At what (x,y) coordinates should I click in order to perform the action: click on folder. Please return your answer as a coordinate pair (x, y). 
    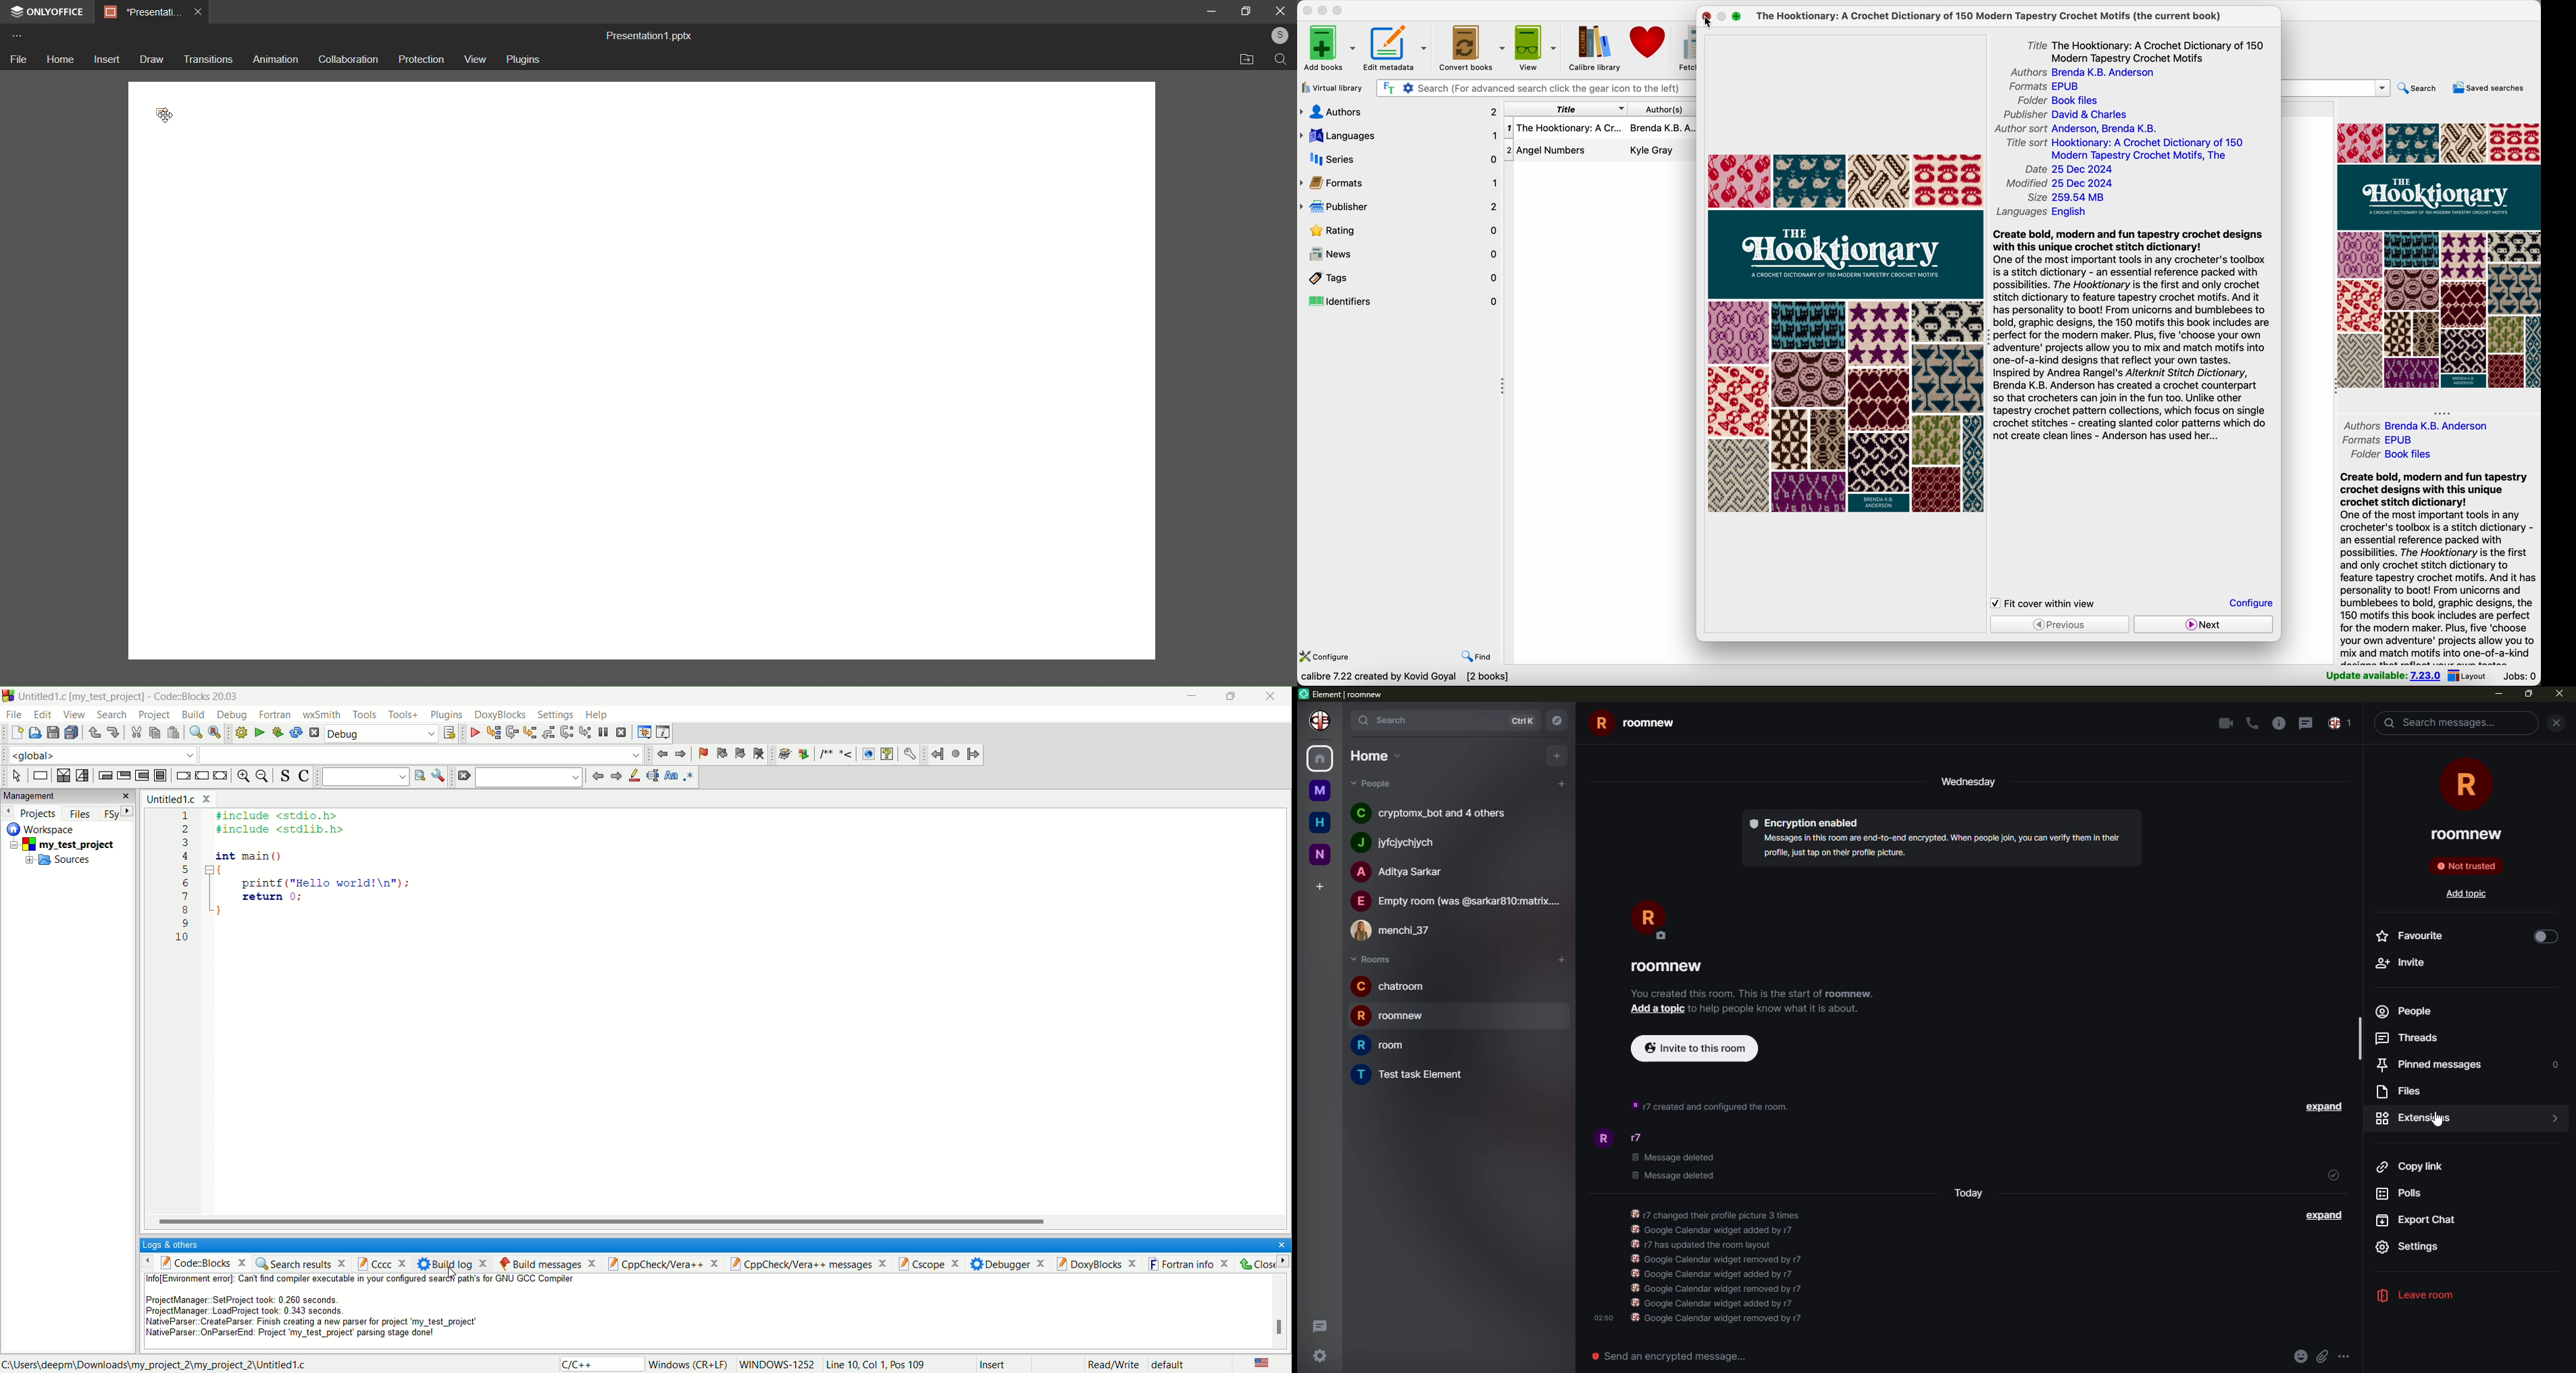
    Looking at the image, I should click on (2062, 101).